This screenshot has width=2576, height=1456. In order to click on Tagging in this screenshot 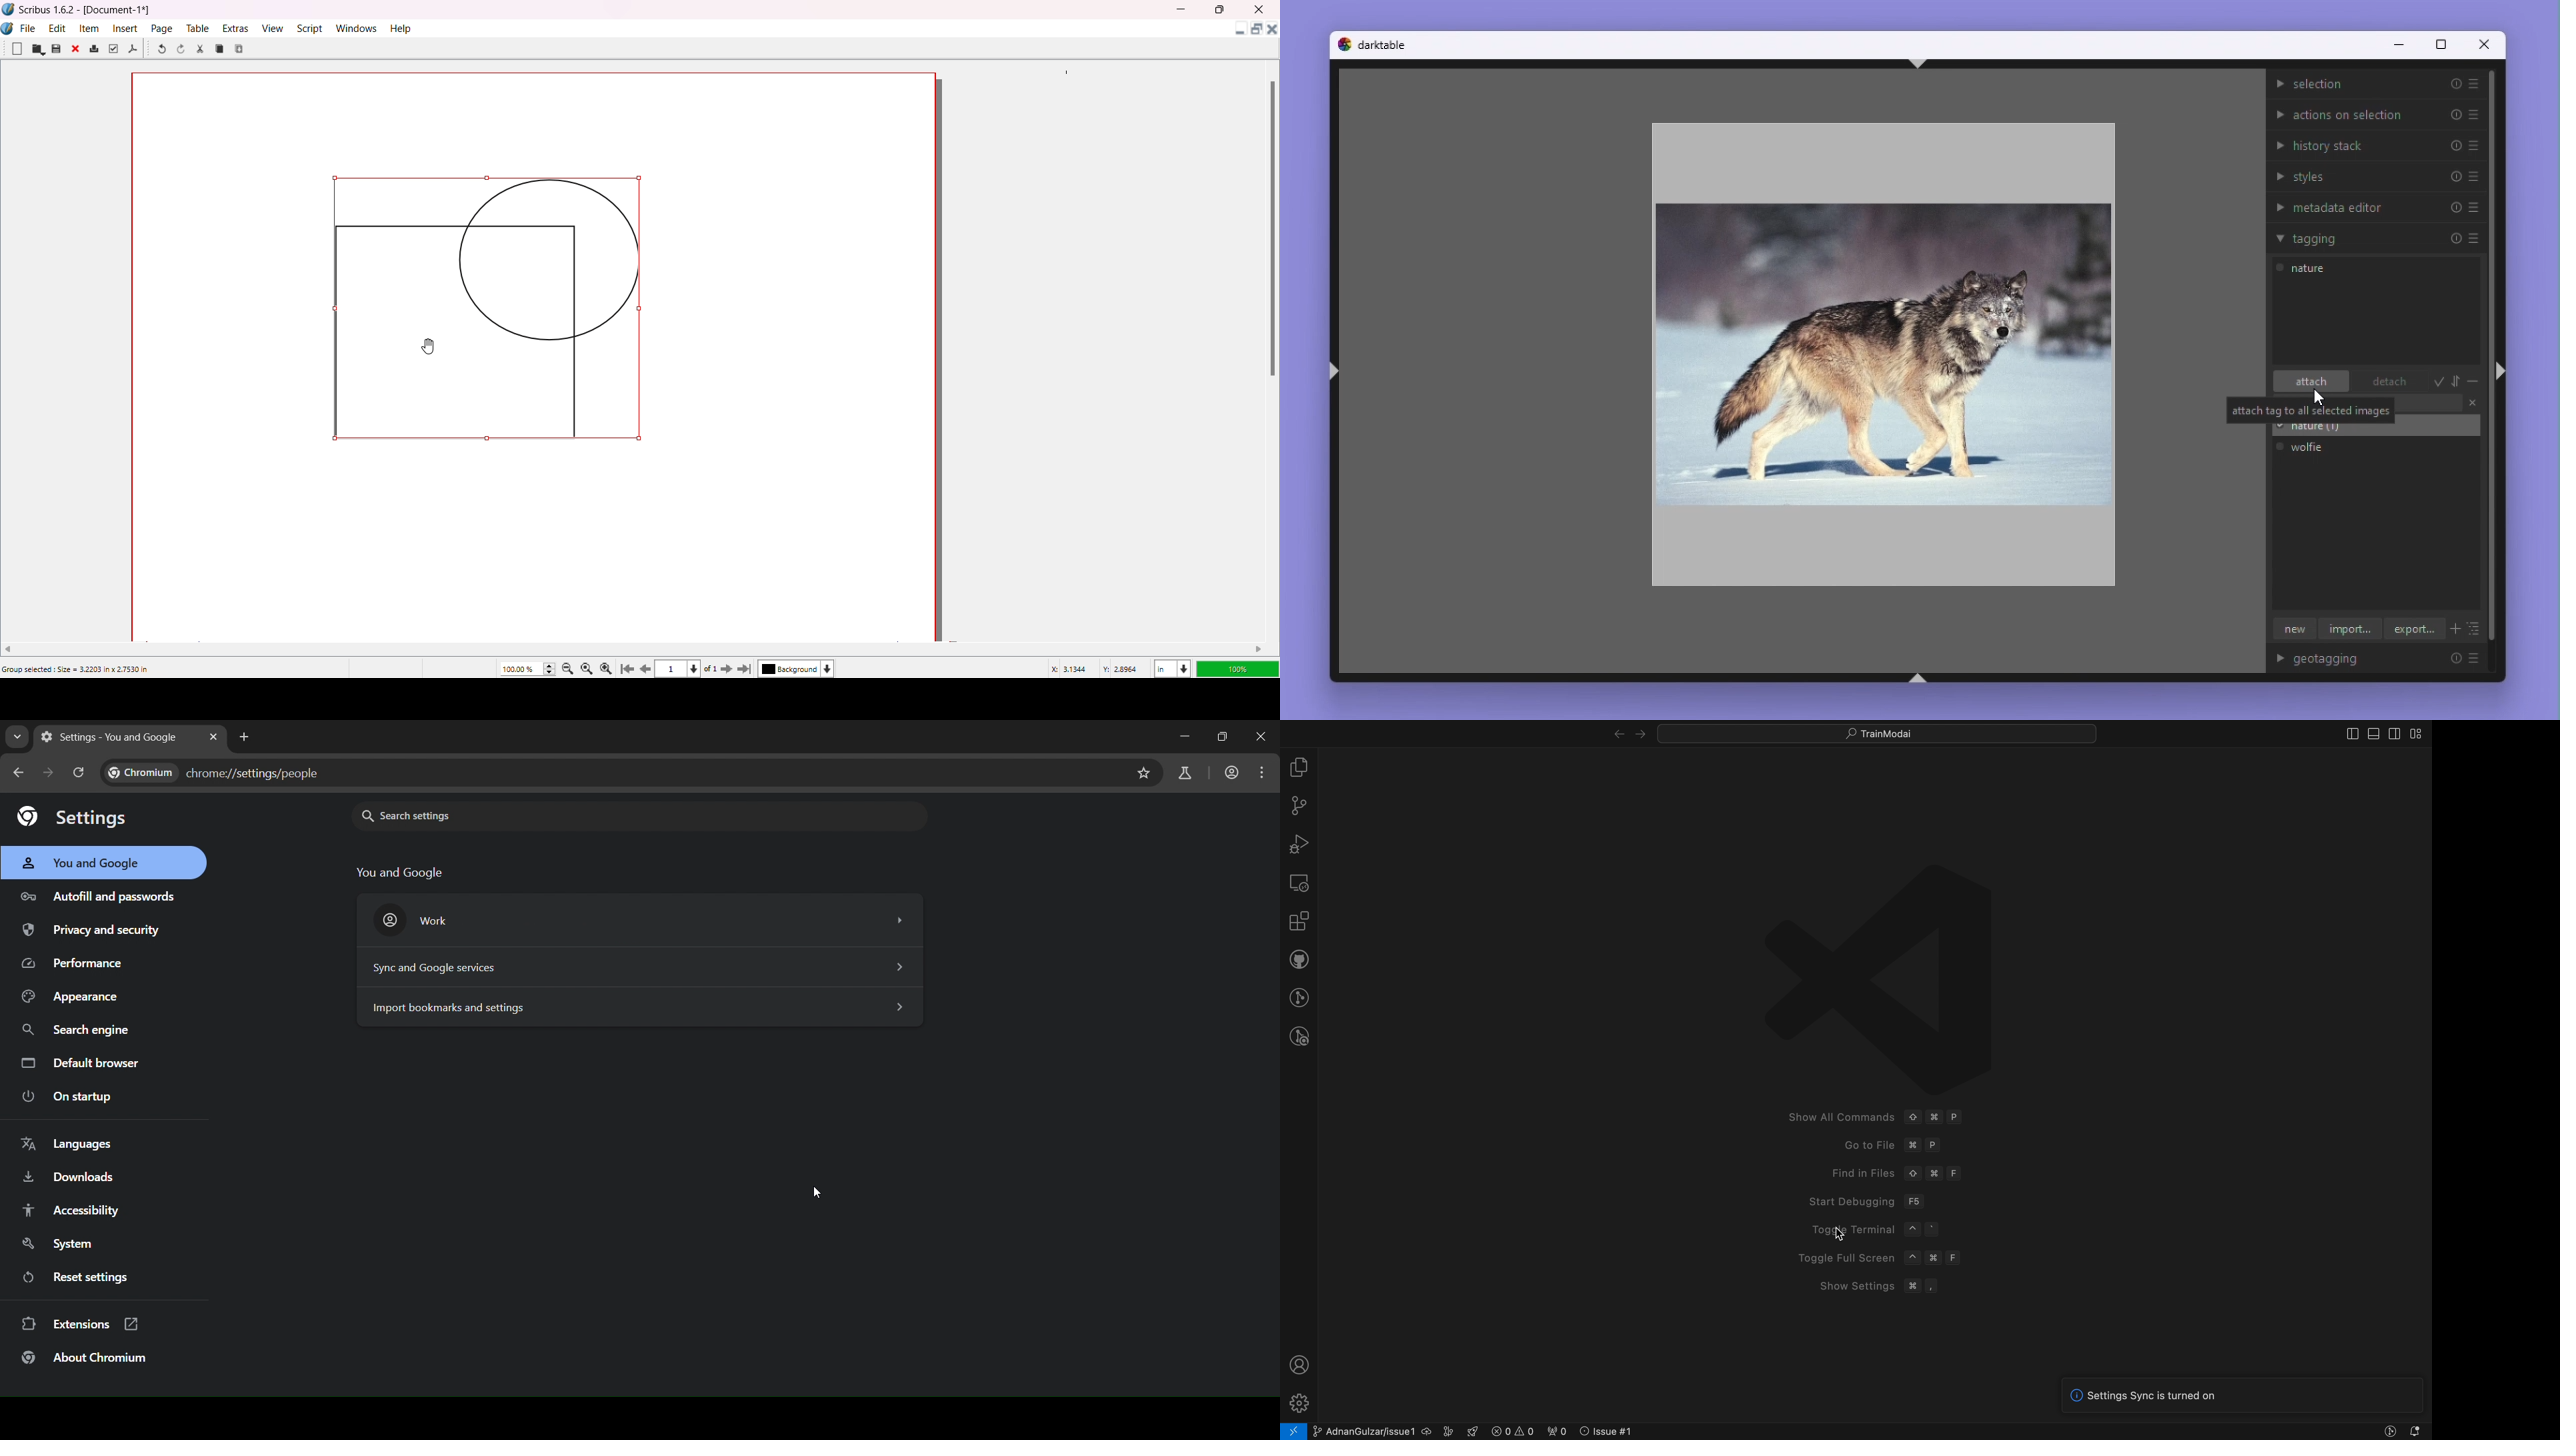, I will do `click(2376, 237)`.